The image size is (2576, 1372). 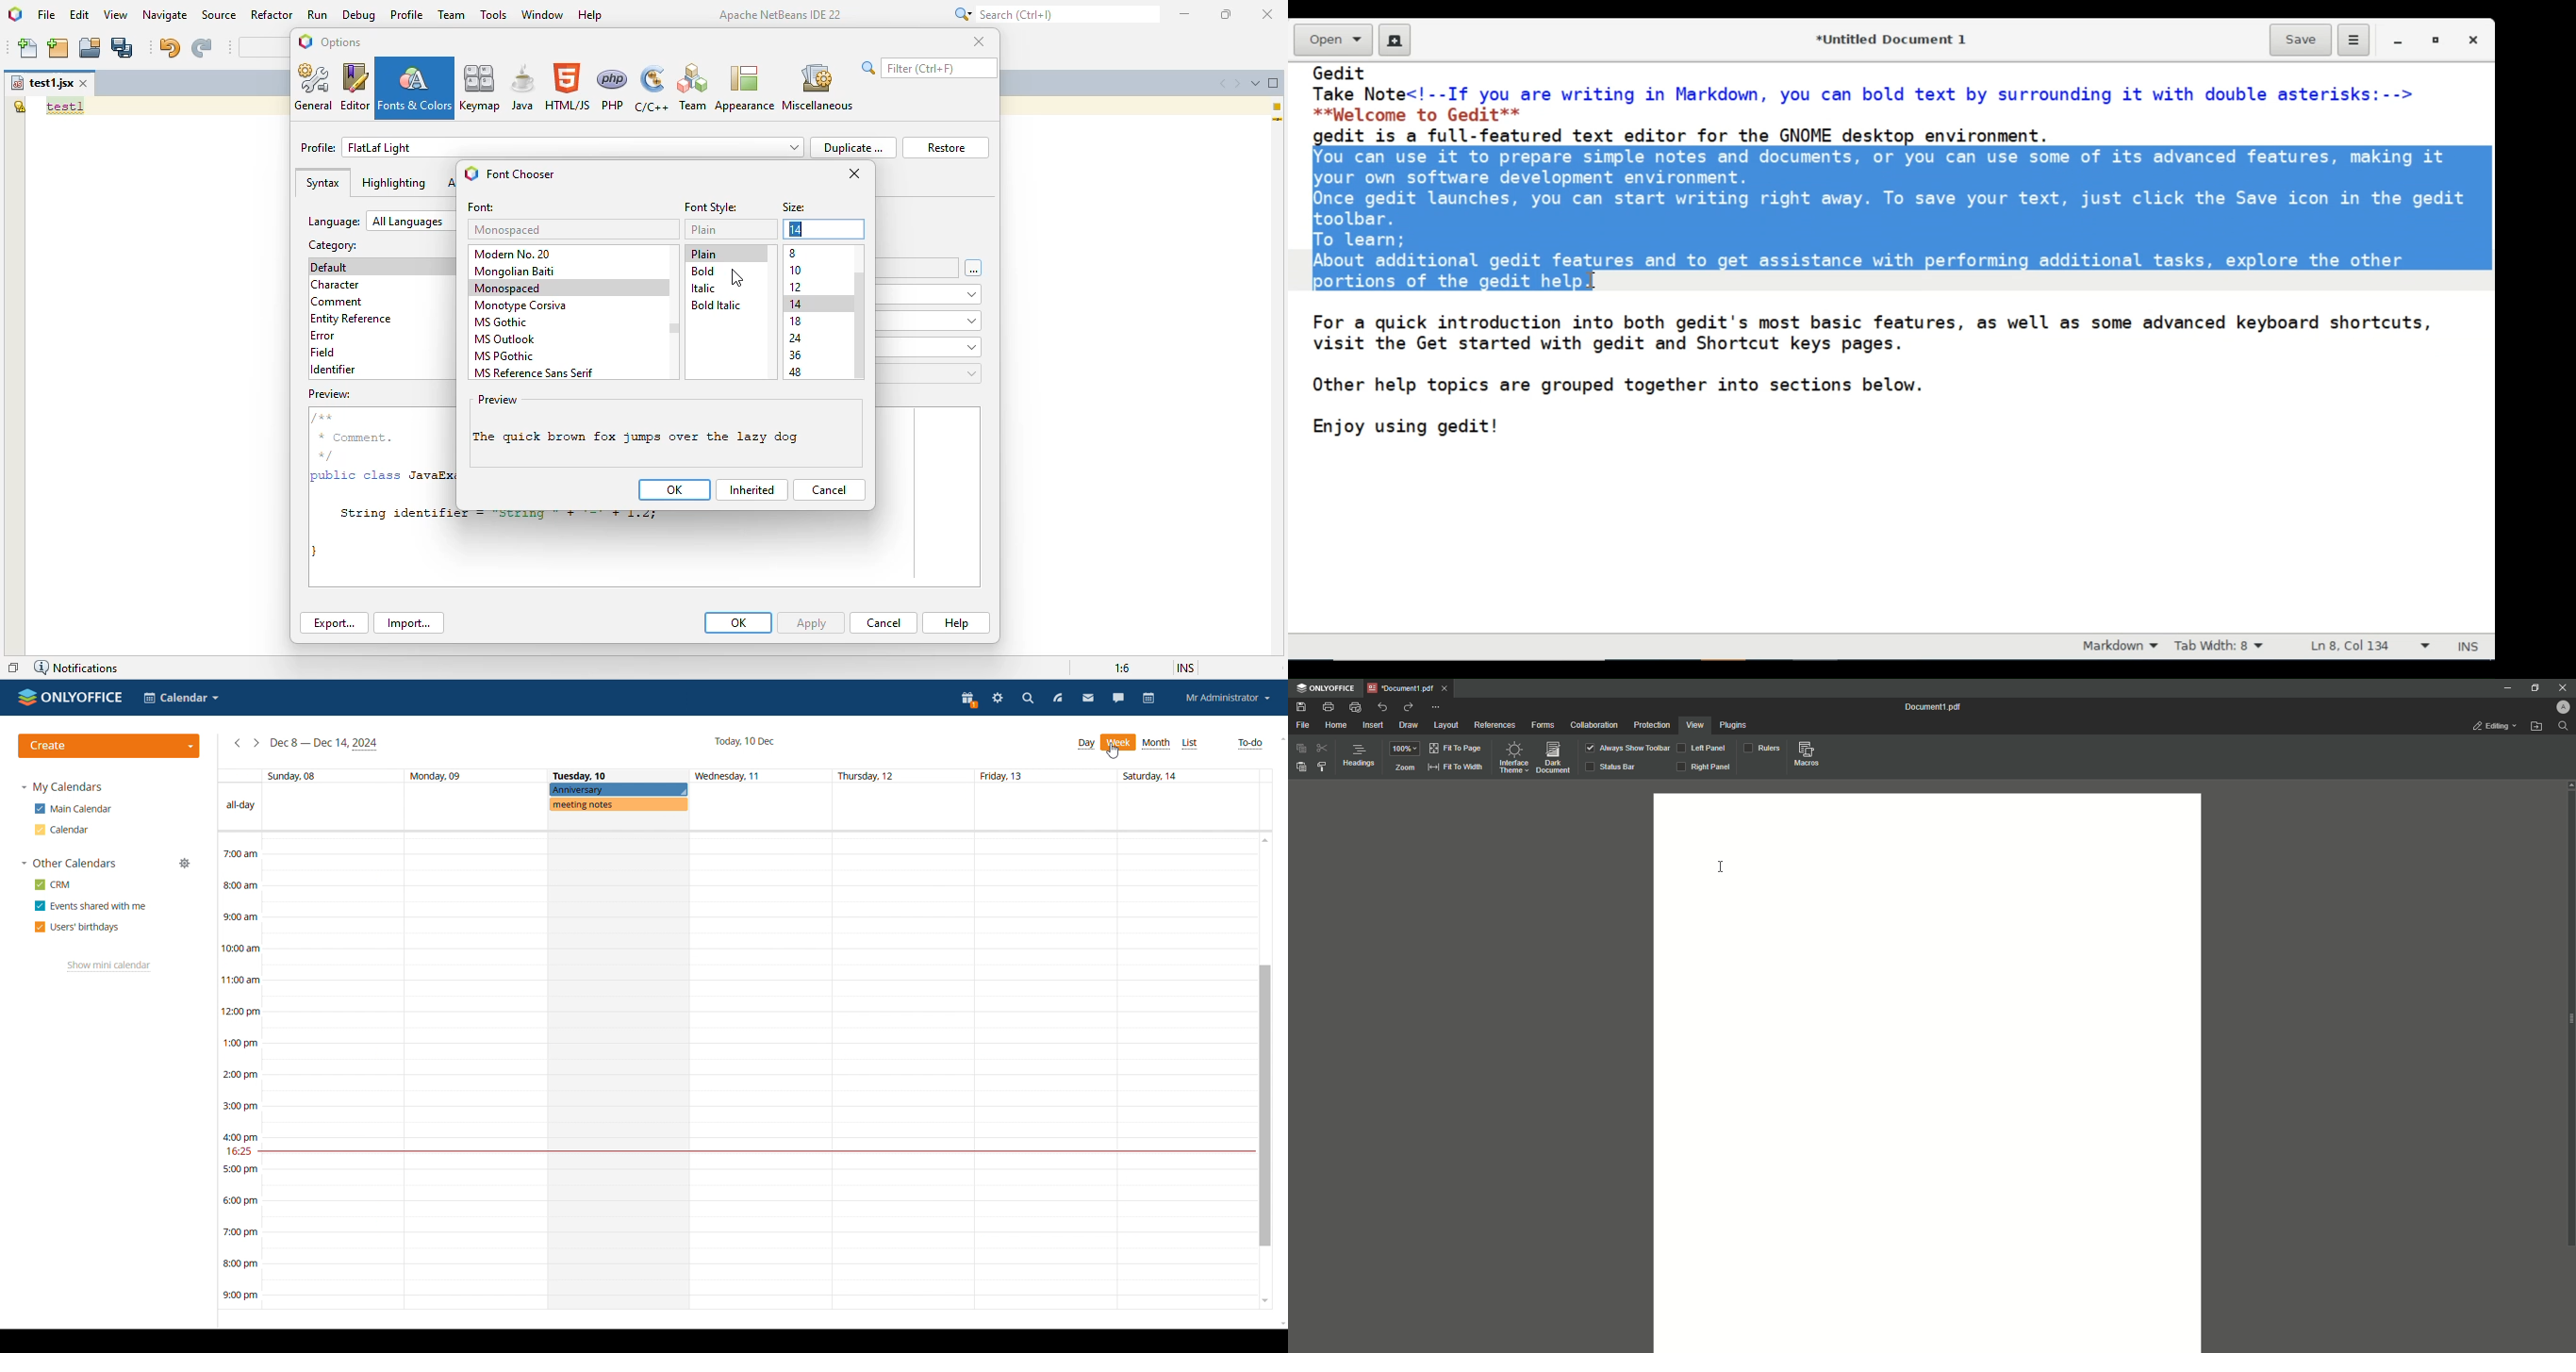 I want to click on inherited, so click(x=752, y=490).